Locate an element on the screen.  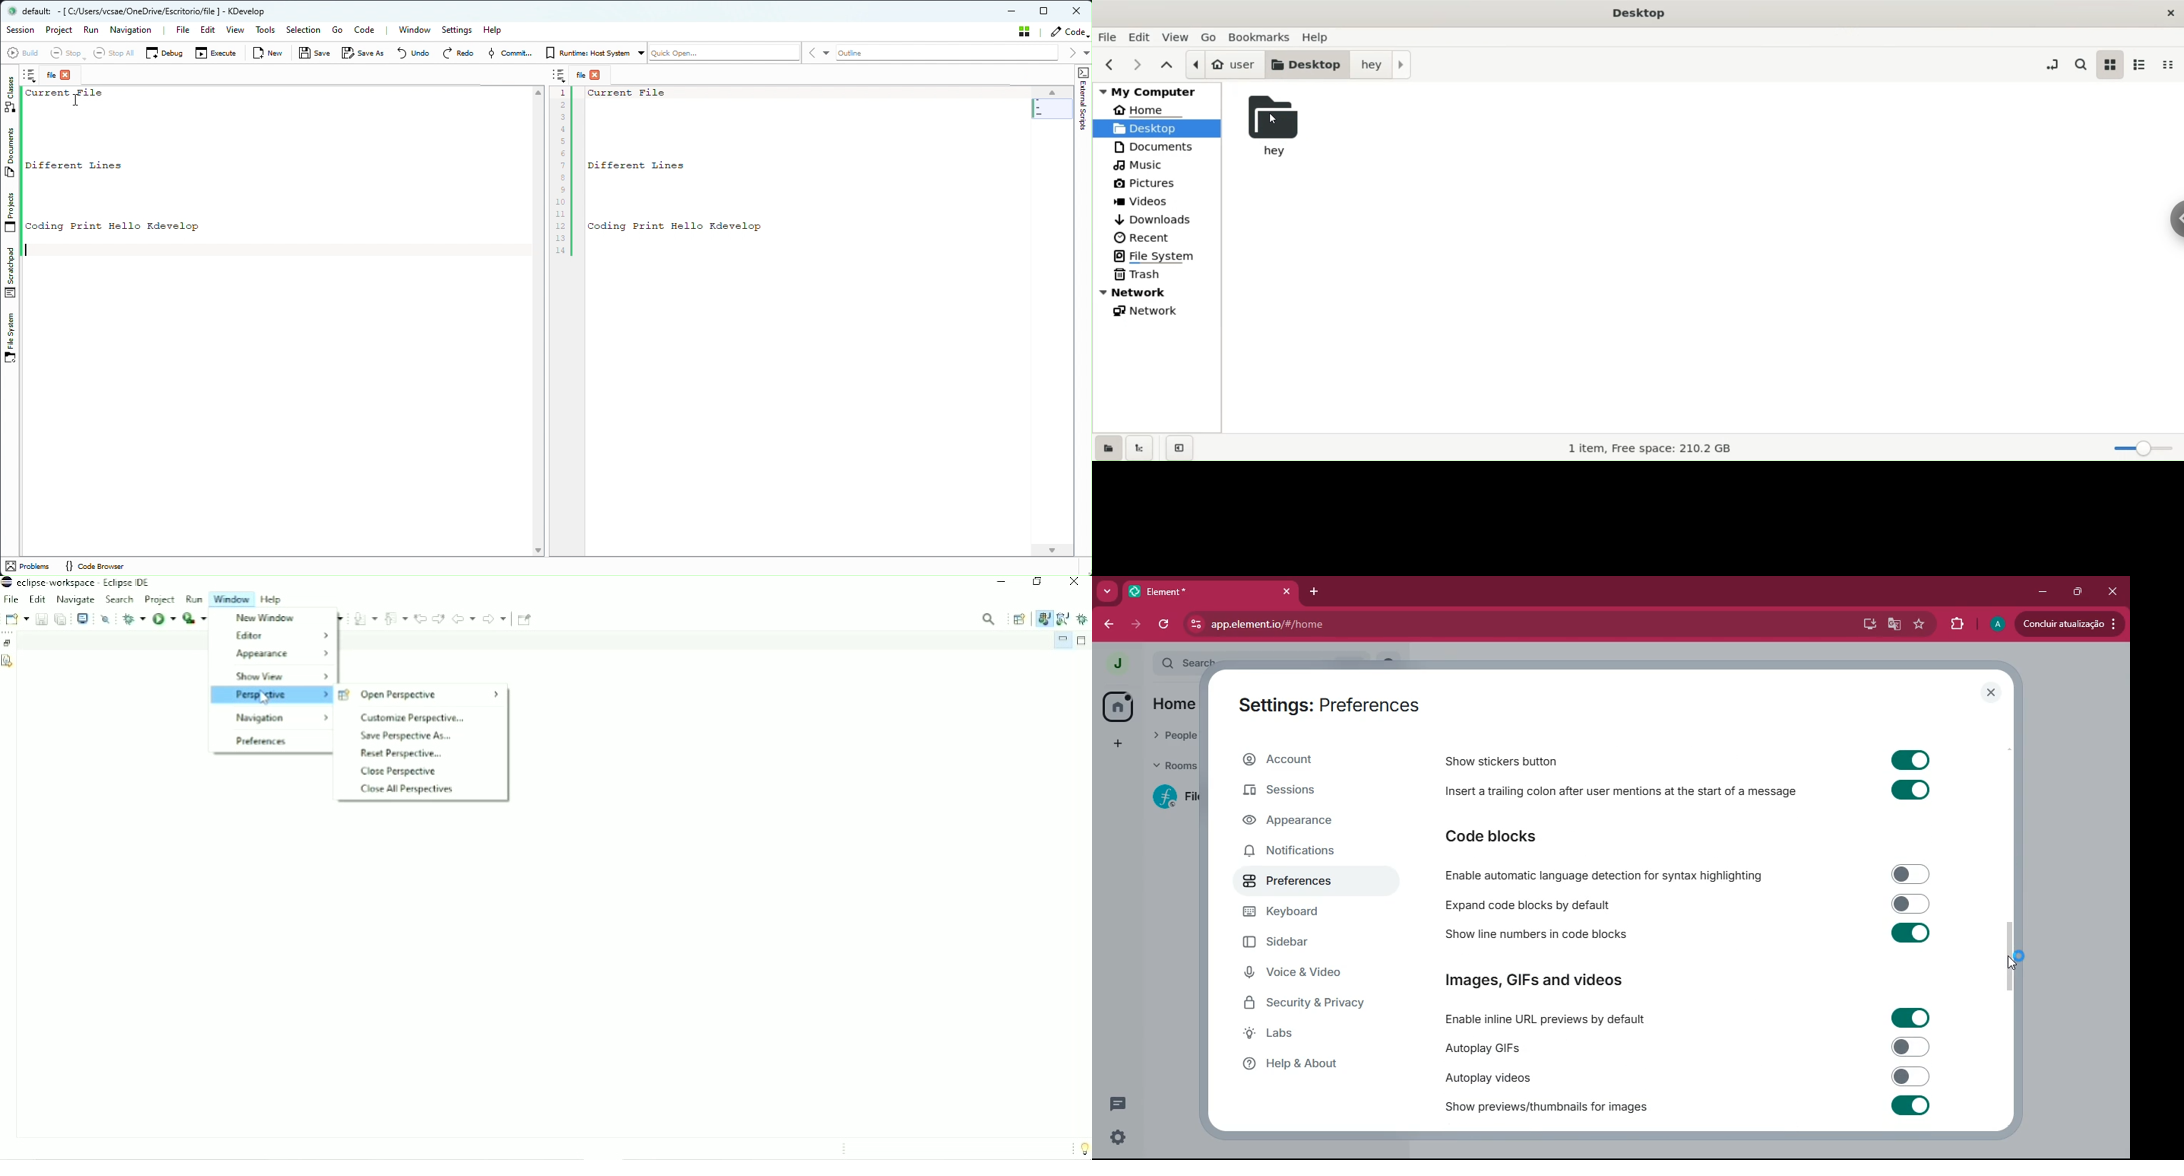
profile picture is located at coordinates (1995, 624).